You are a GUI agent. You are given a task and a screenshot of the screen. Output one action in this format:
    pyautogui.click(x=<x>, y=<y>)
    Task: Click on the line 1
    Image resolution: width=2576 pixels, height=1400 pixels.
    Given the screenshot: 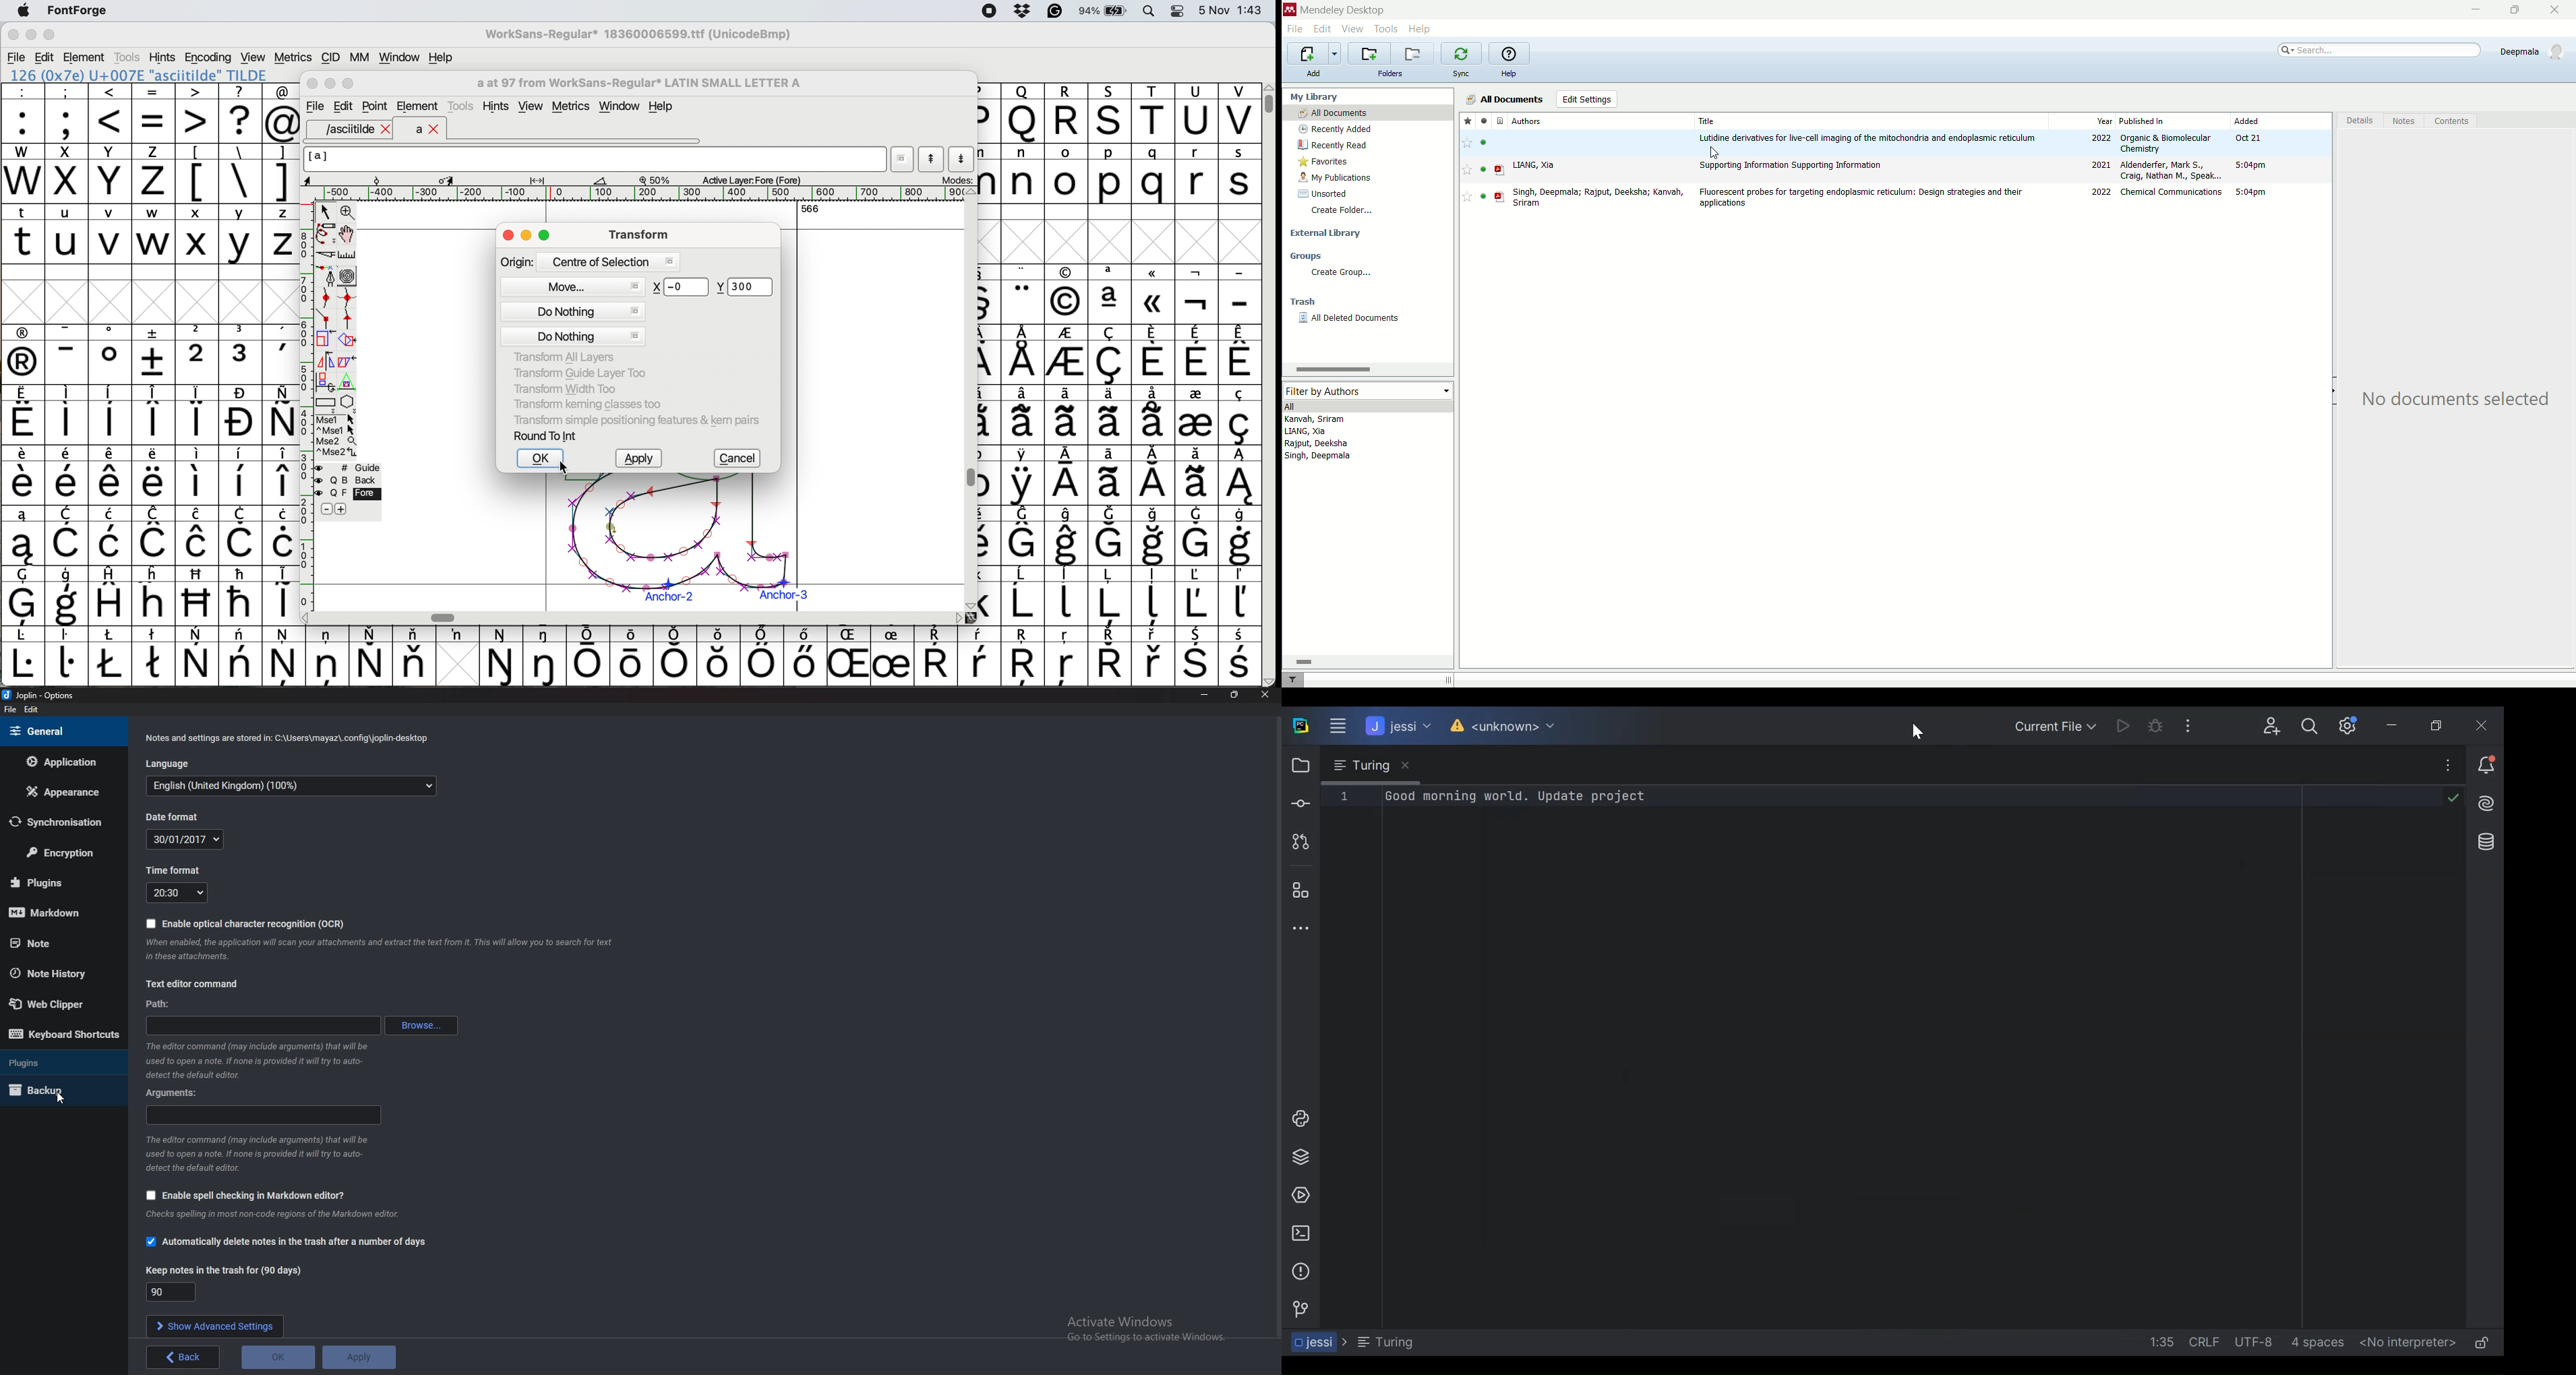 What is the action you would take?
    pyautogui.click(x=1344, y=796)
    